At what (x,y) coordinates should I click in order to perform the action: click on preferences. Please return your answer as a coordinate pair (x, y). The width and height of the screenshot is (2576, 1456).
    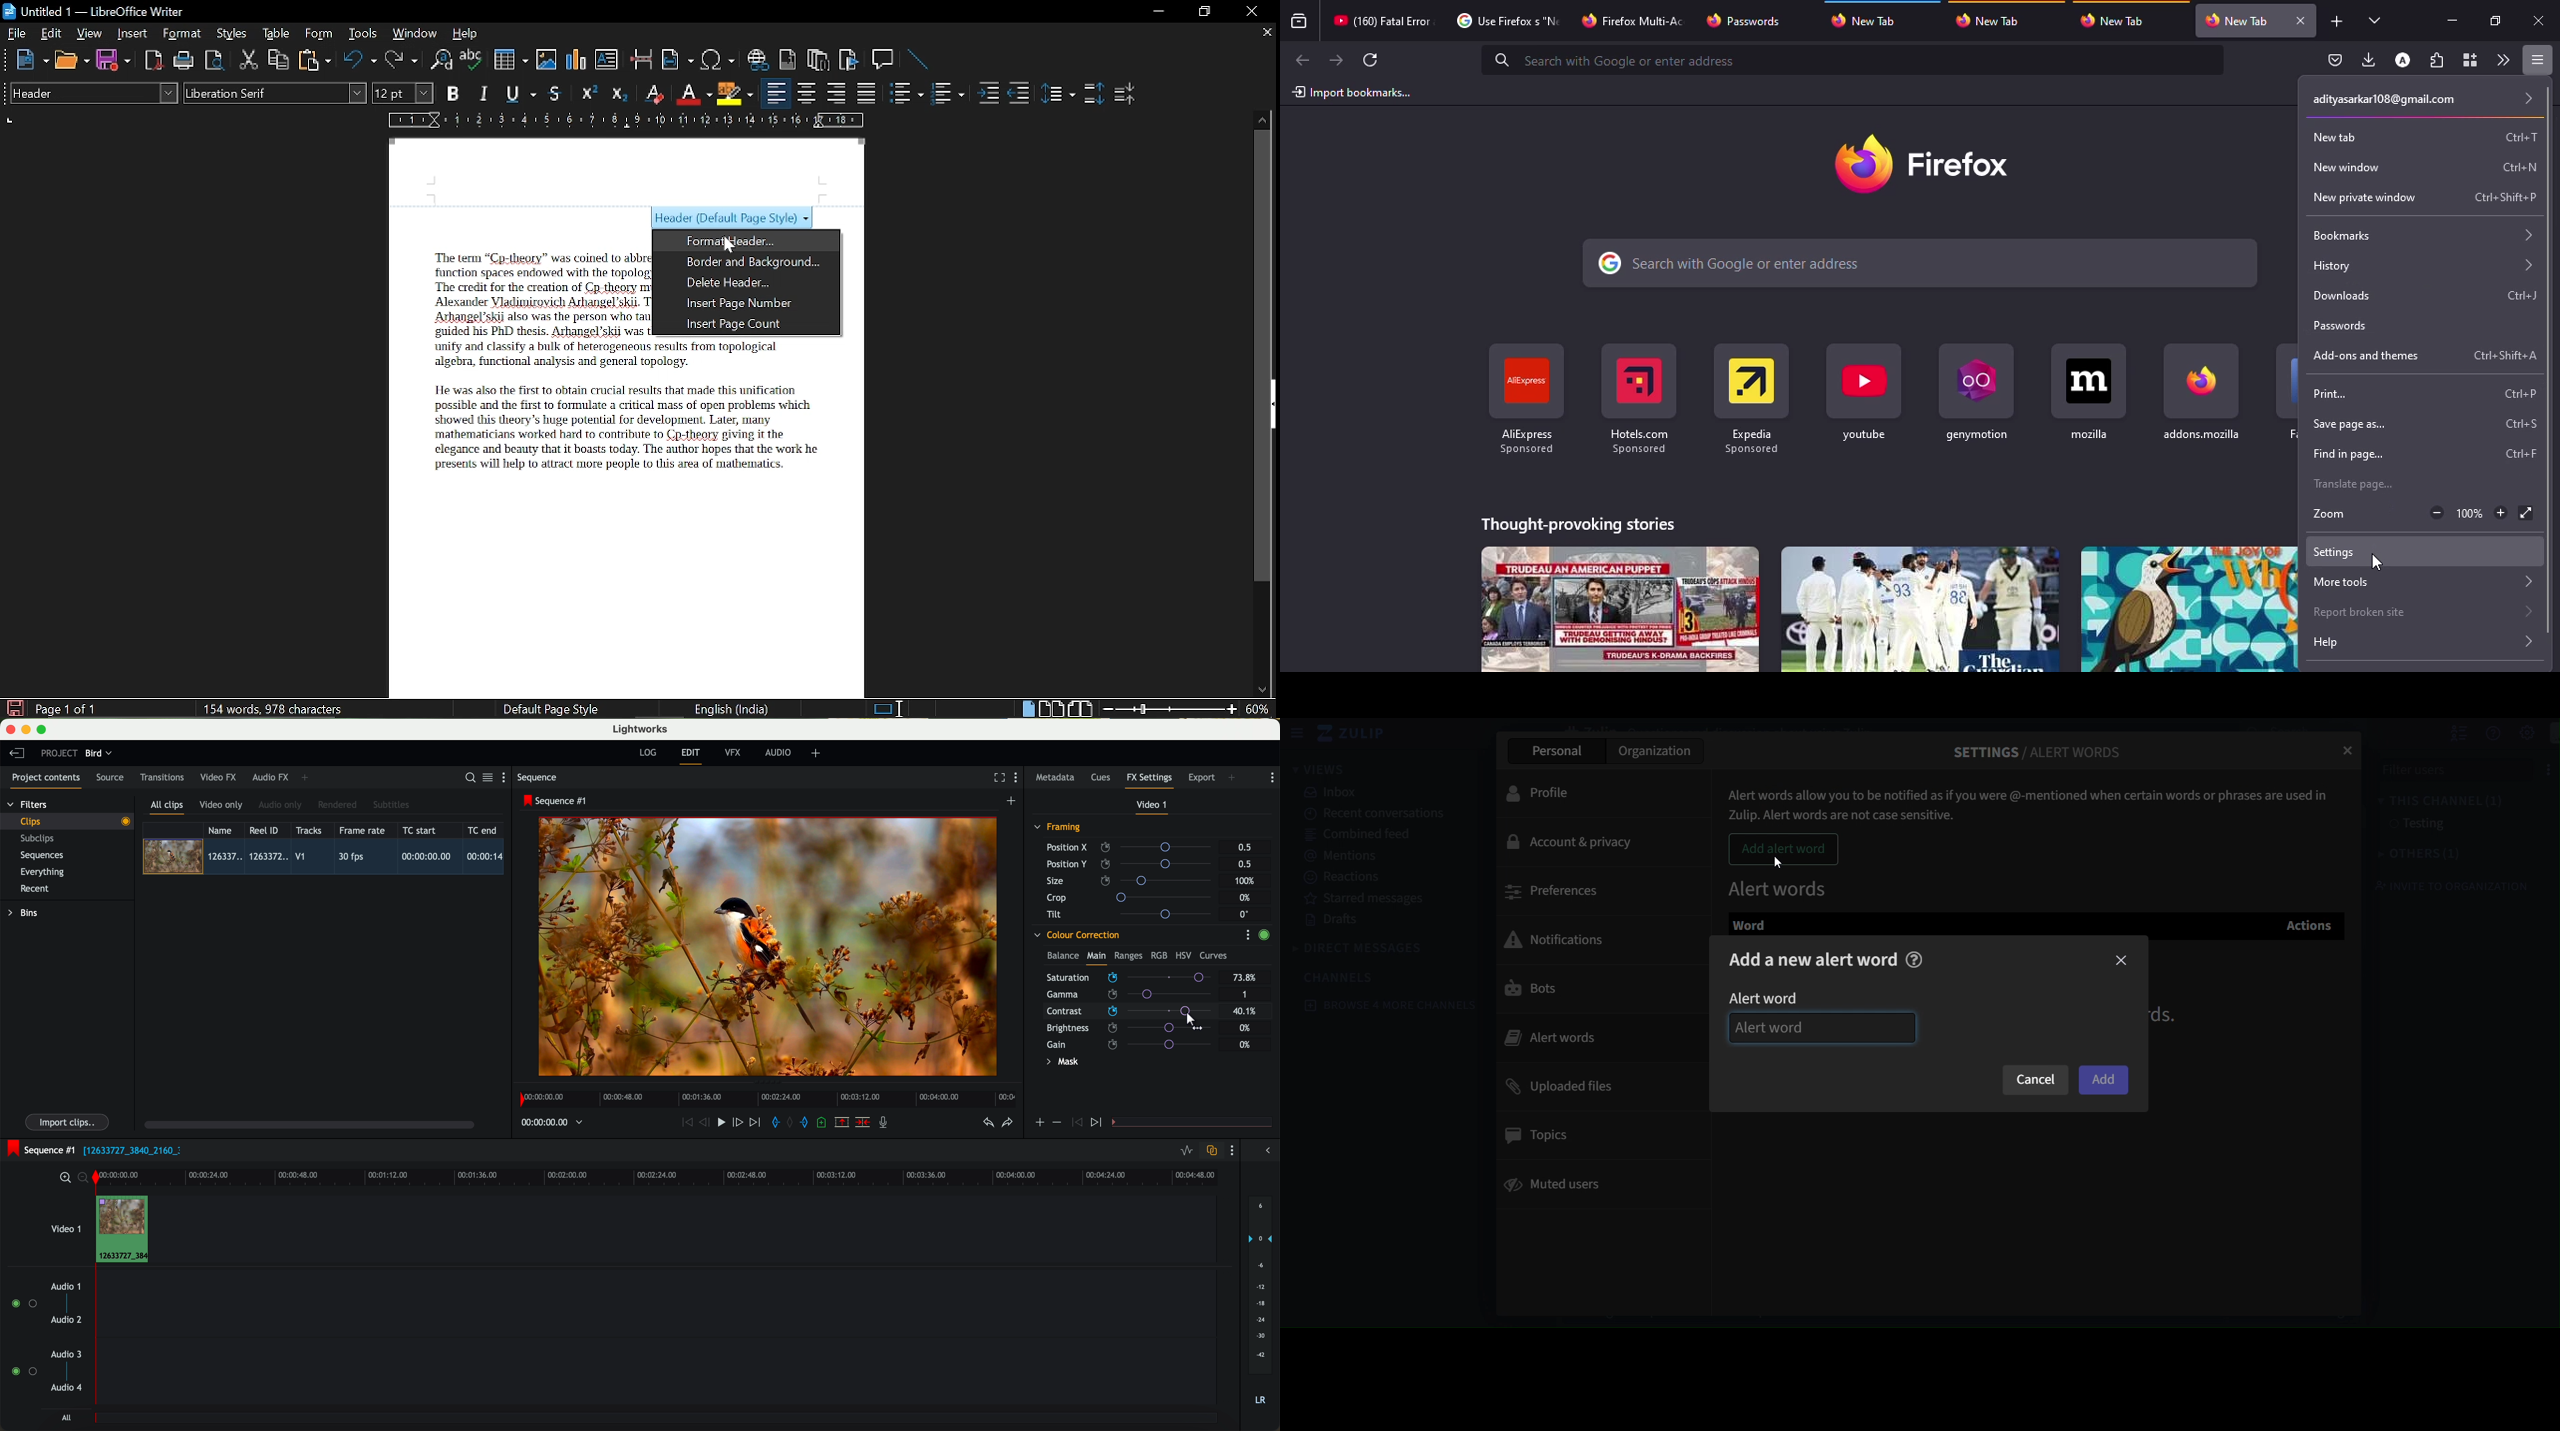
    Looking at the image, I should click on (1554, 891).